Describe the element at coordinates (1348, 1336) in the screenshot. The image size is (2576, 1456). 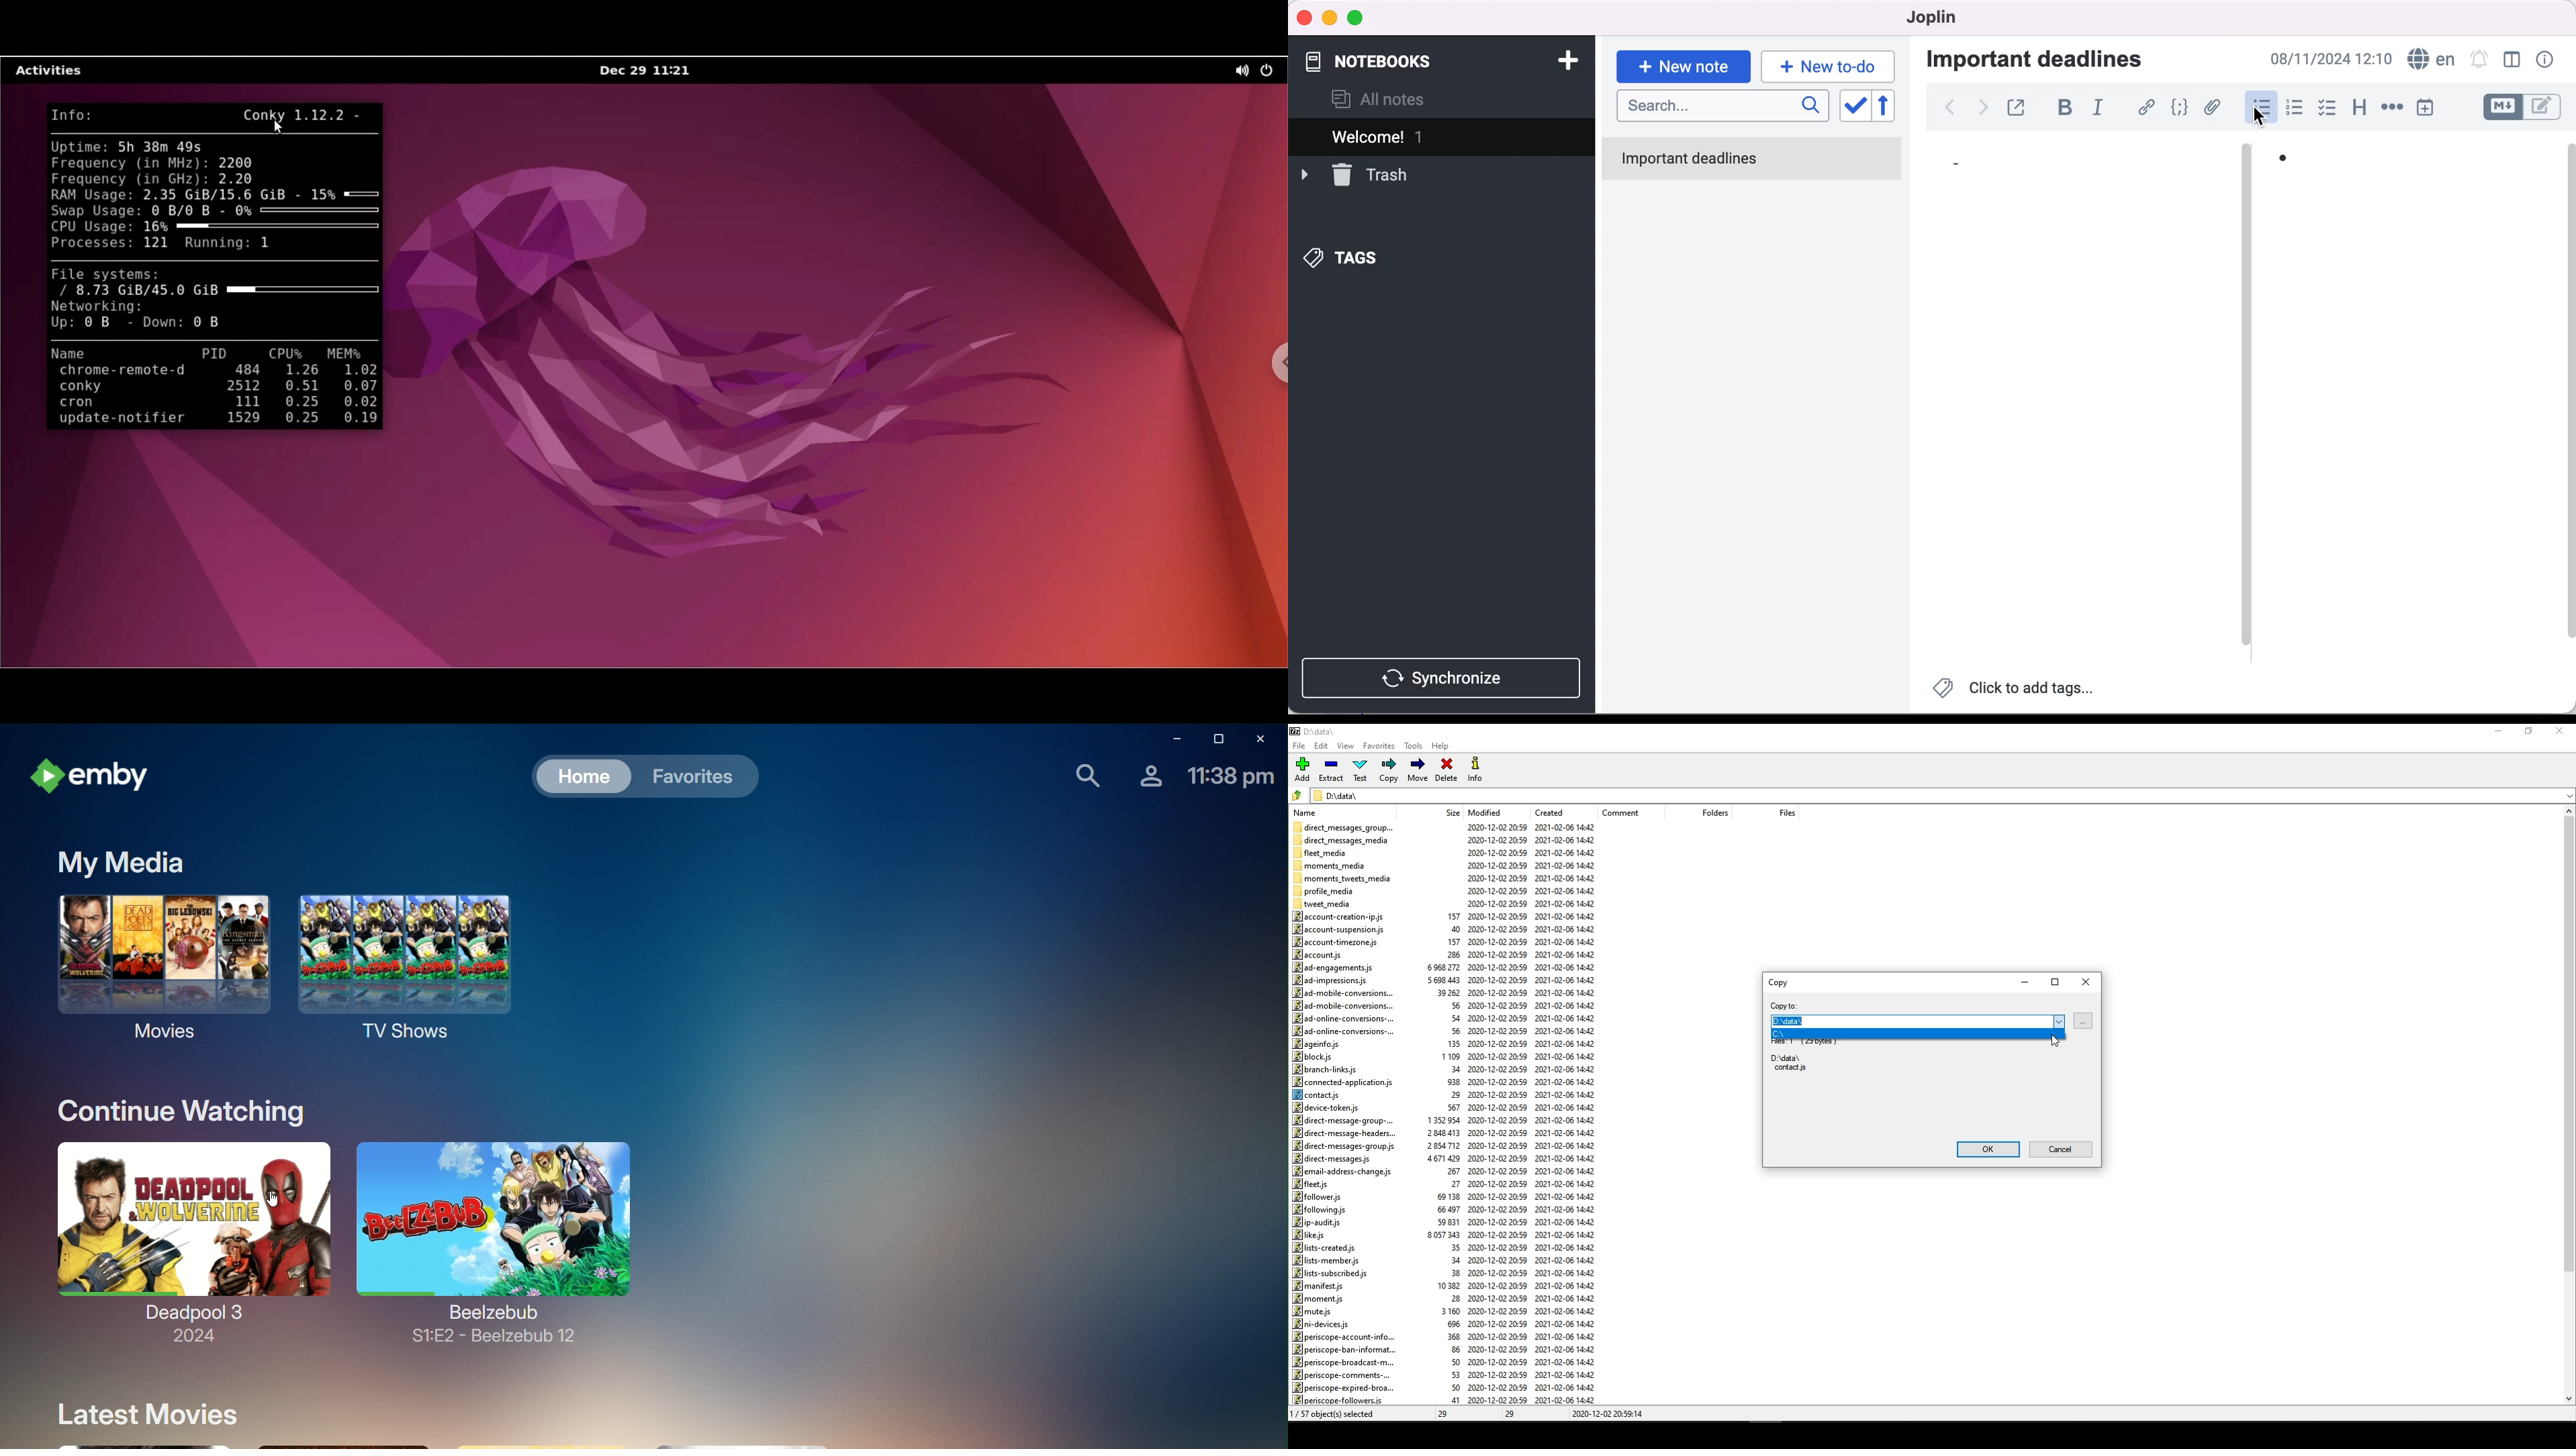
I see `periscope-account-info` at that location.